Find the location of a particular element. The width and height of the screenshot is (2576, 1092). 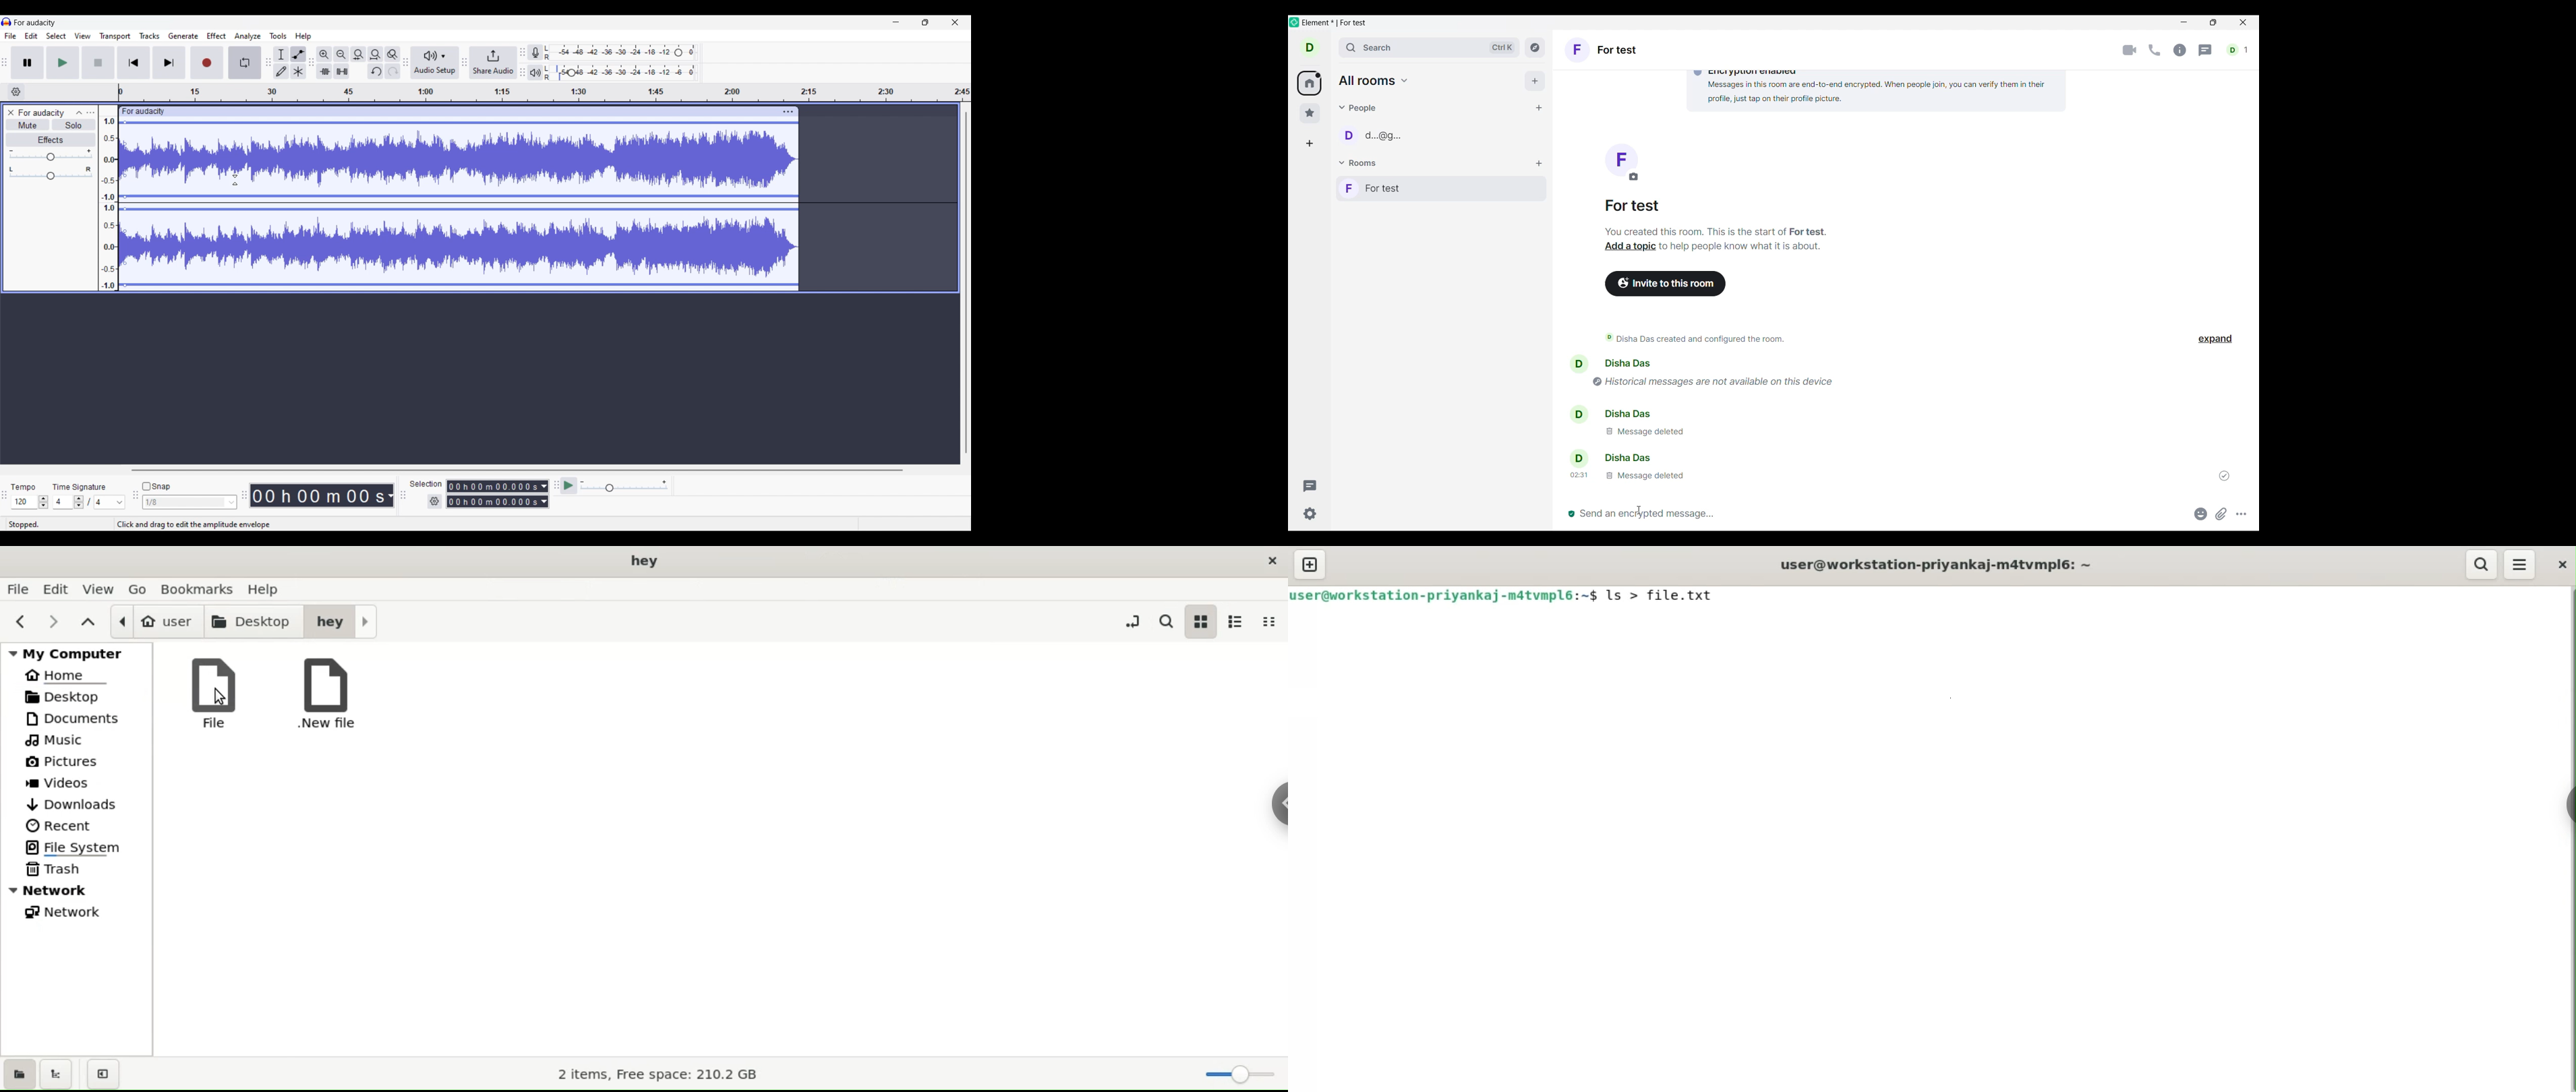

Playback level is located at coordinates (621, 72).